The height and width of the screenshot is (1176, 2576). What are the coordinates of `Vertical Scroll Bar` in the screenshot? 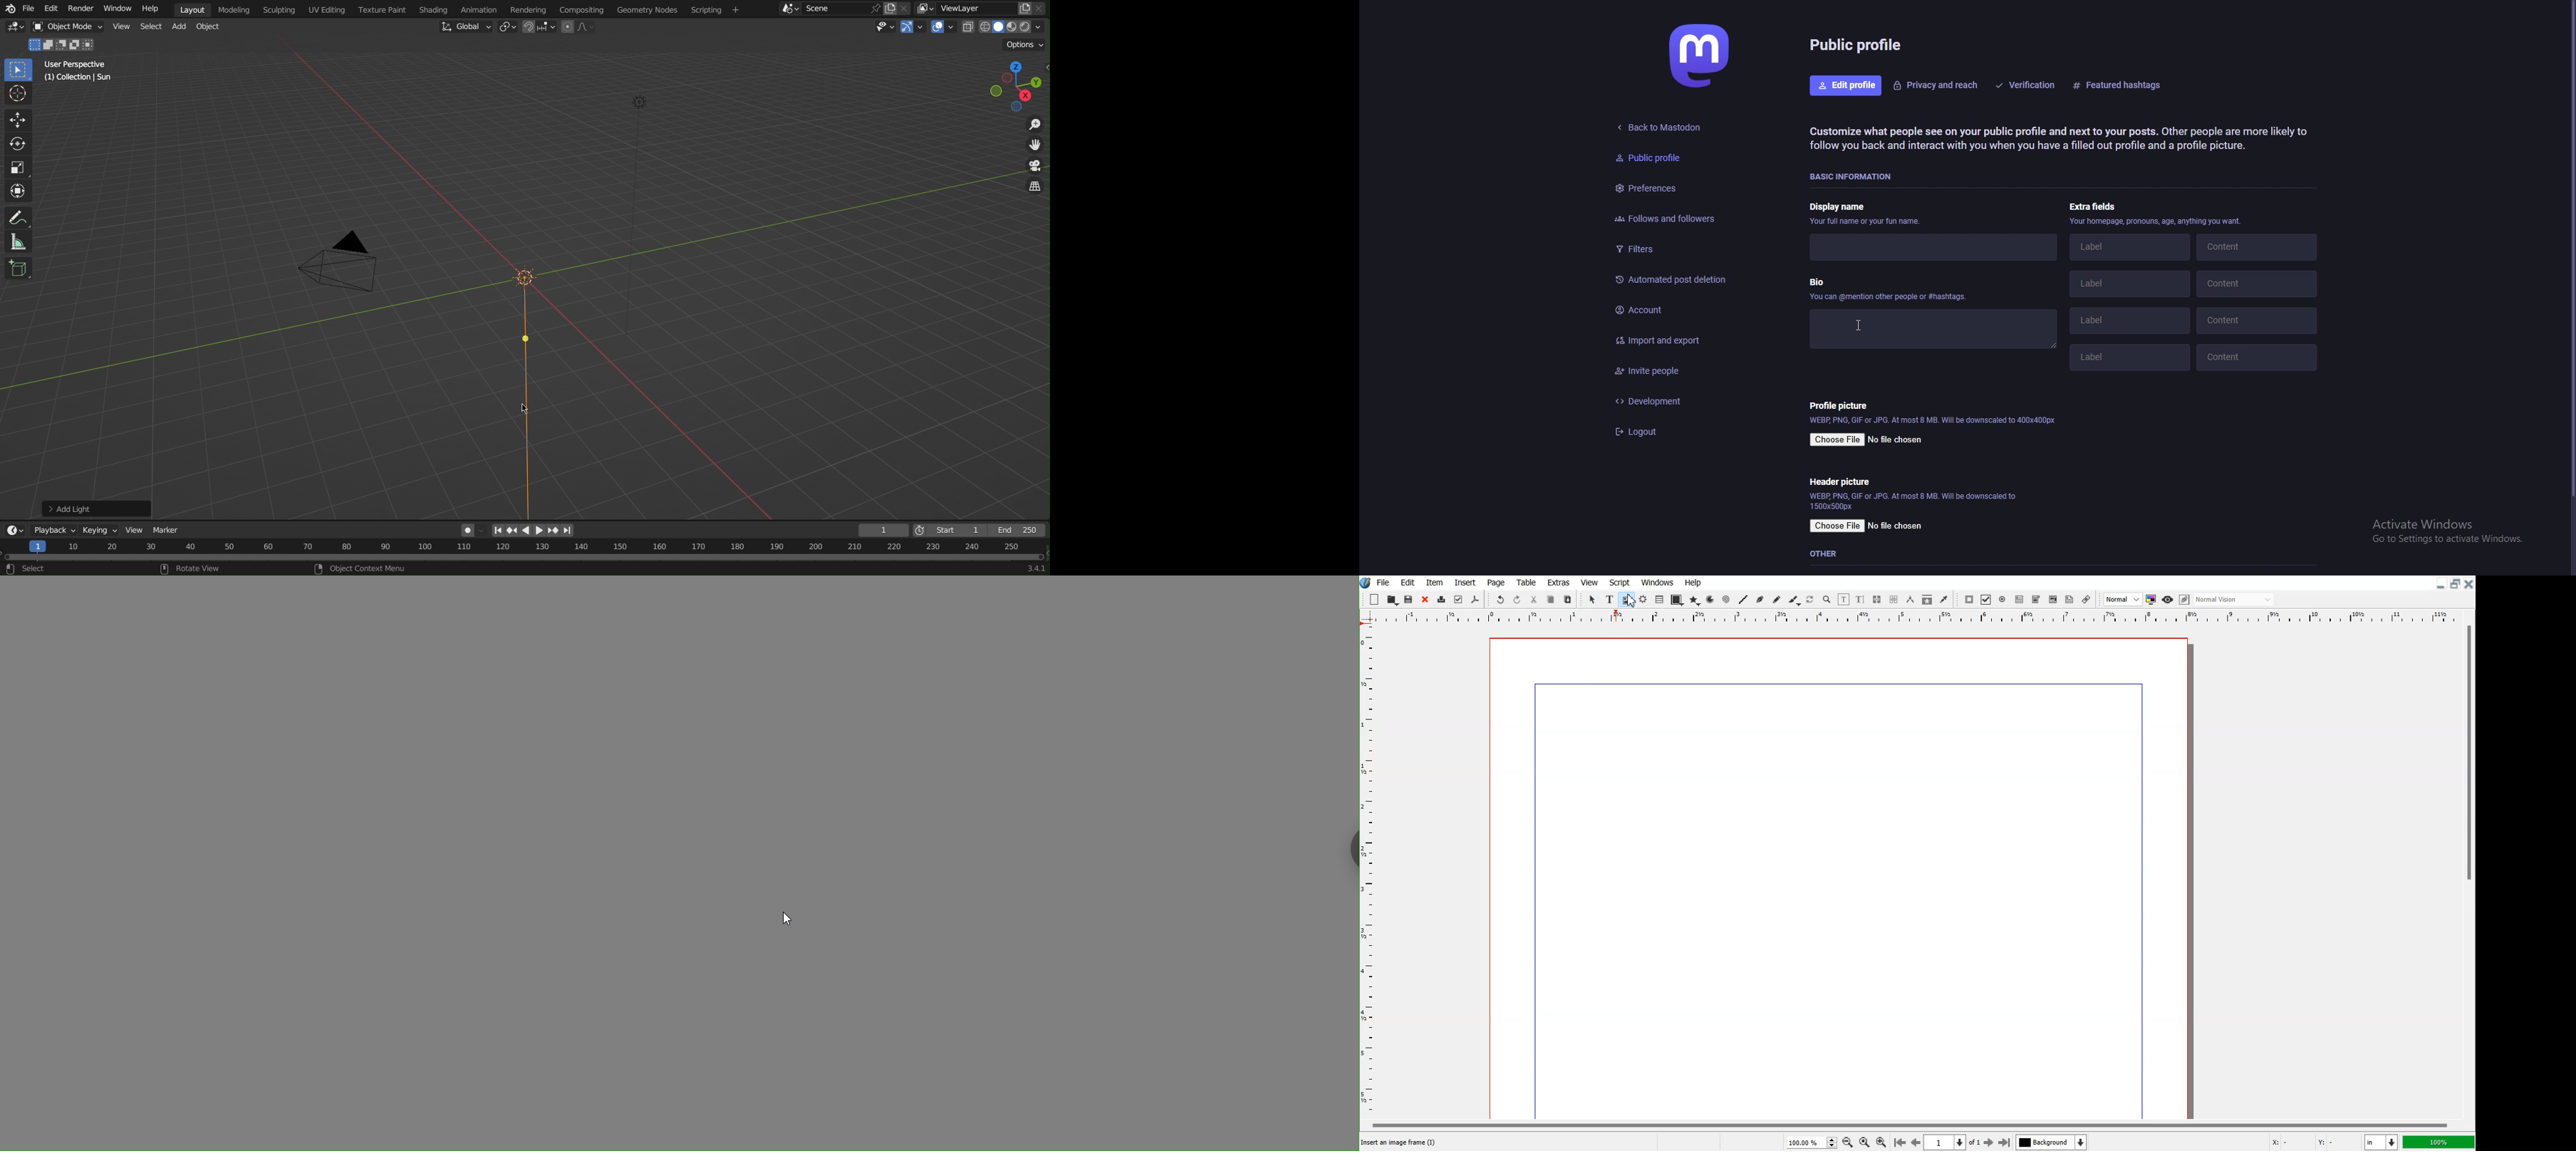 It's located at (2467, 870).